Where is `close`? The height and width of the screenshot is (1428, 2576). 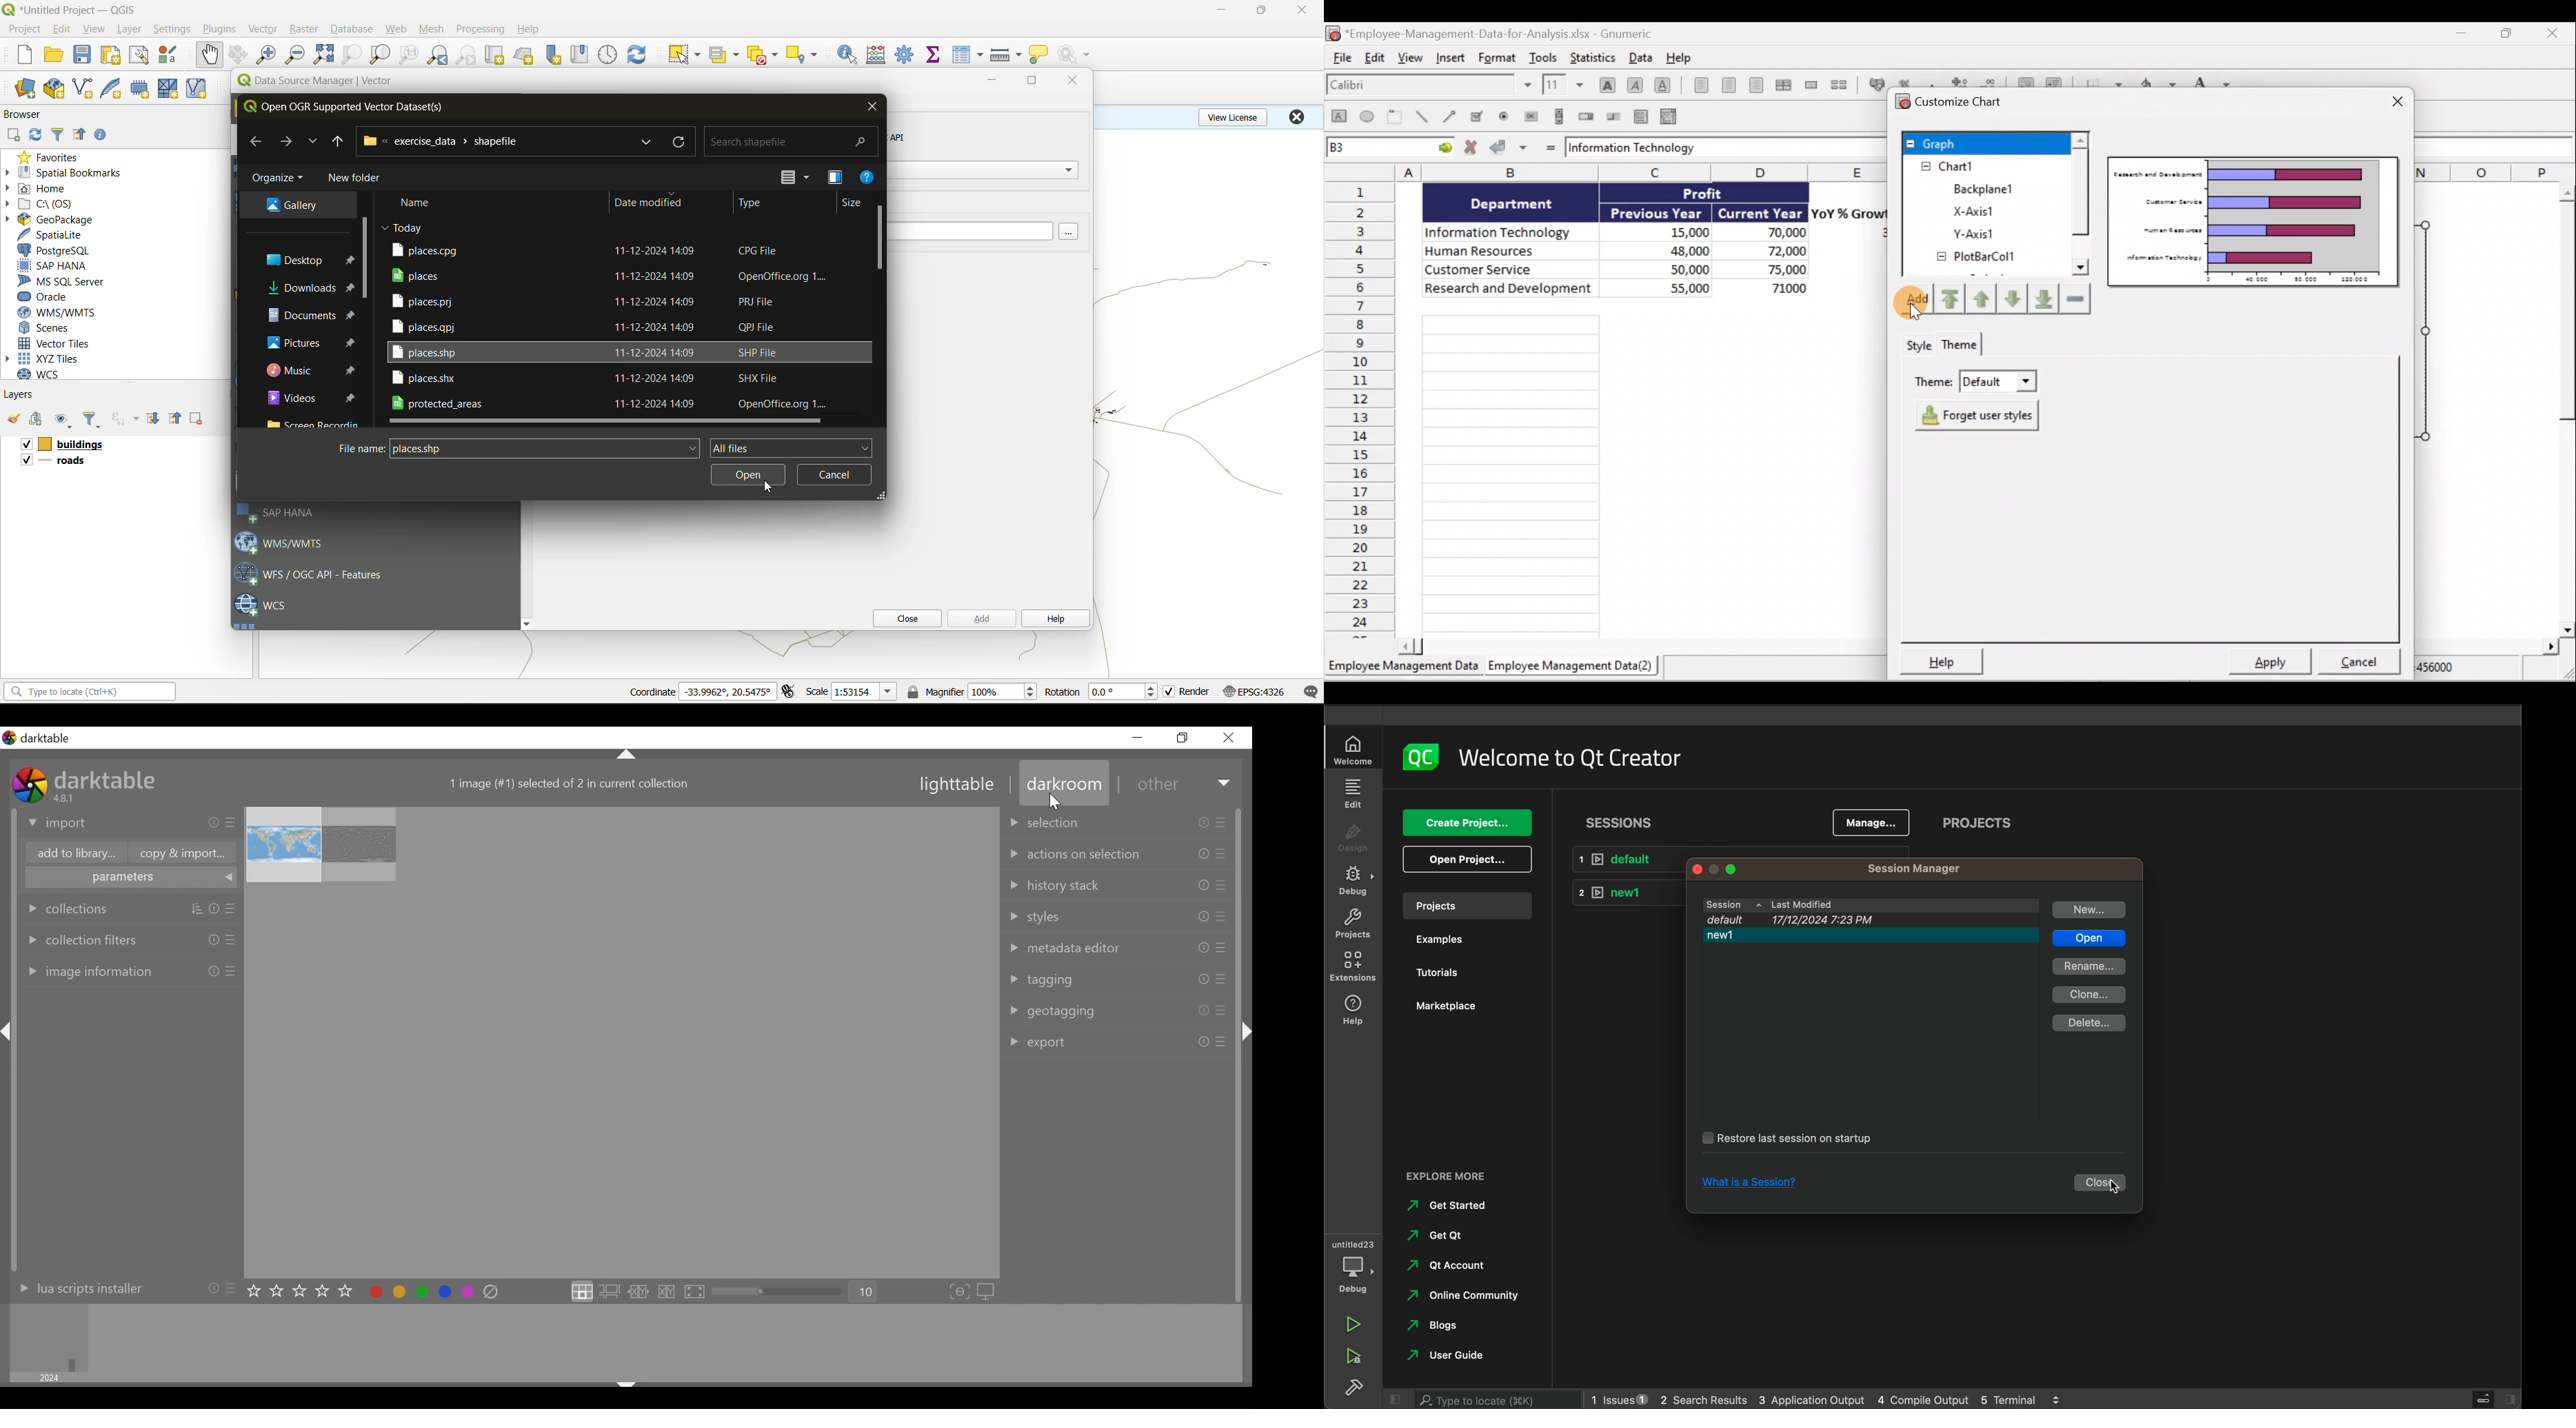 close is located at coordinates (1303, 10).